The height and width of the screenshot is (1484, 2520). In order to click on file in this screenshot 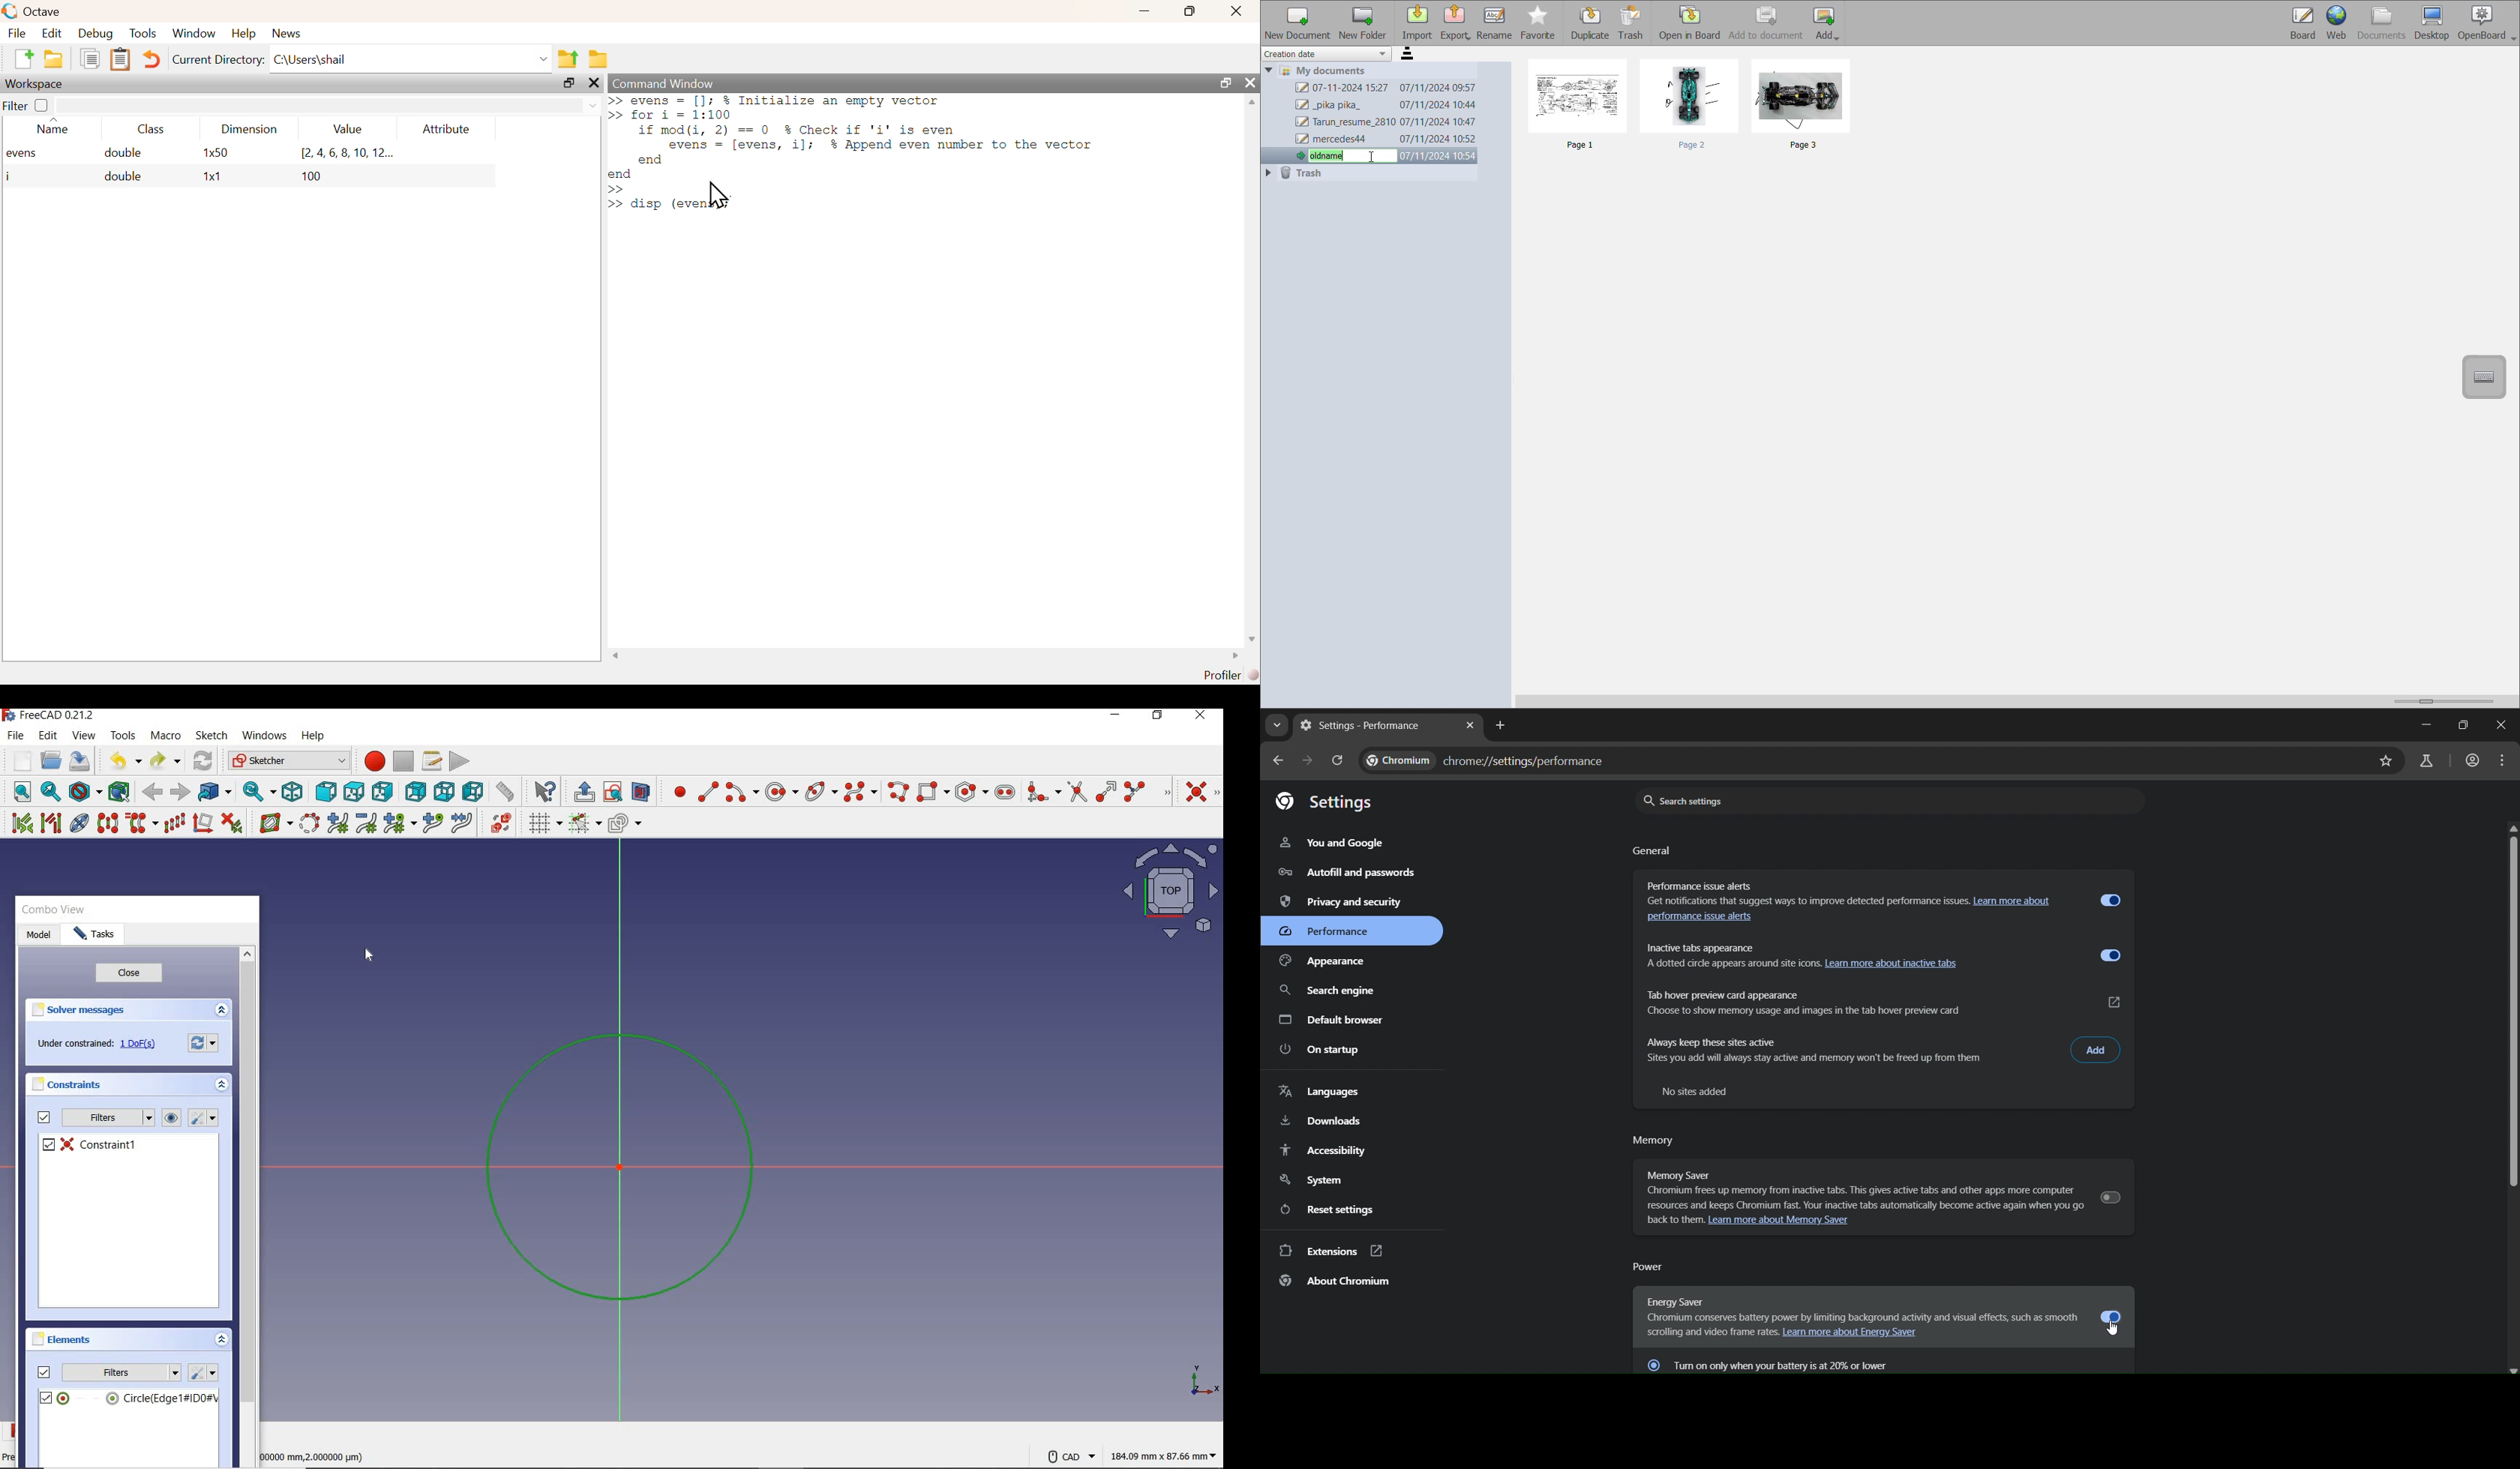, I will do `click(17, 736)`.